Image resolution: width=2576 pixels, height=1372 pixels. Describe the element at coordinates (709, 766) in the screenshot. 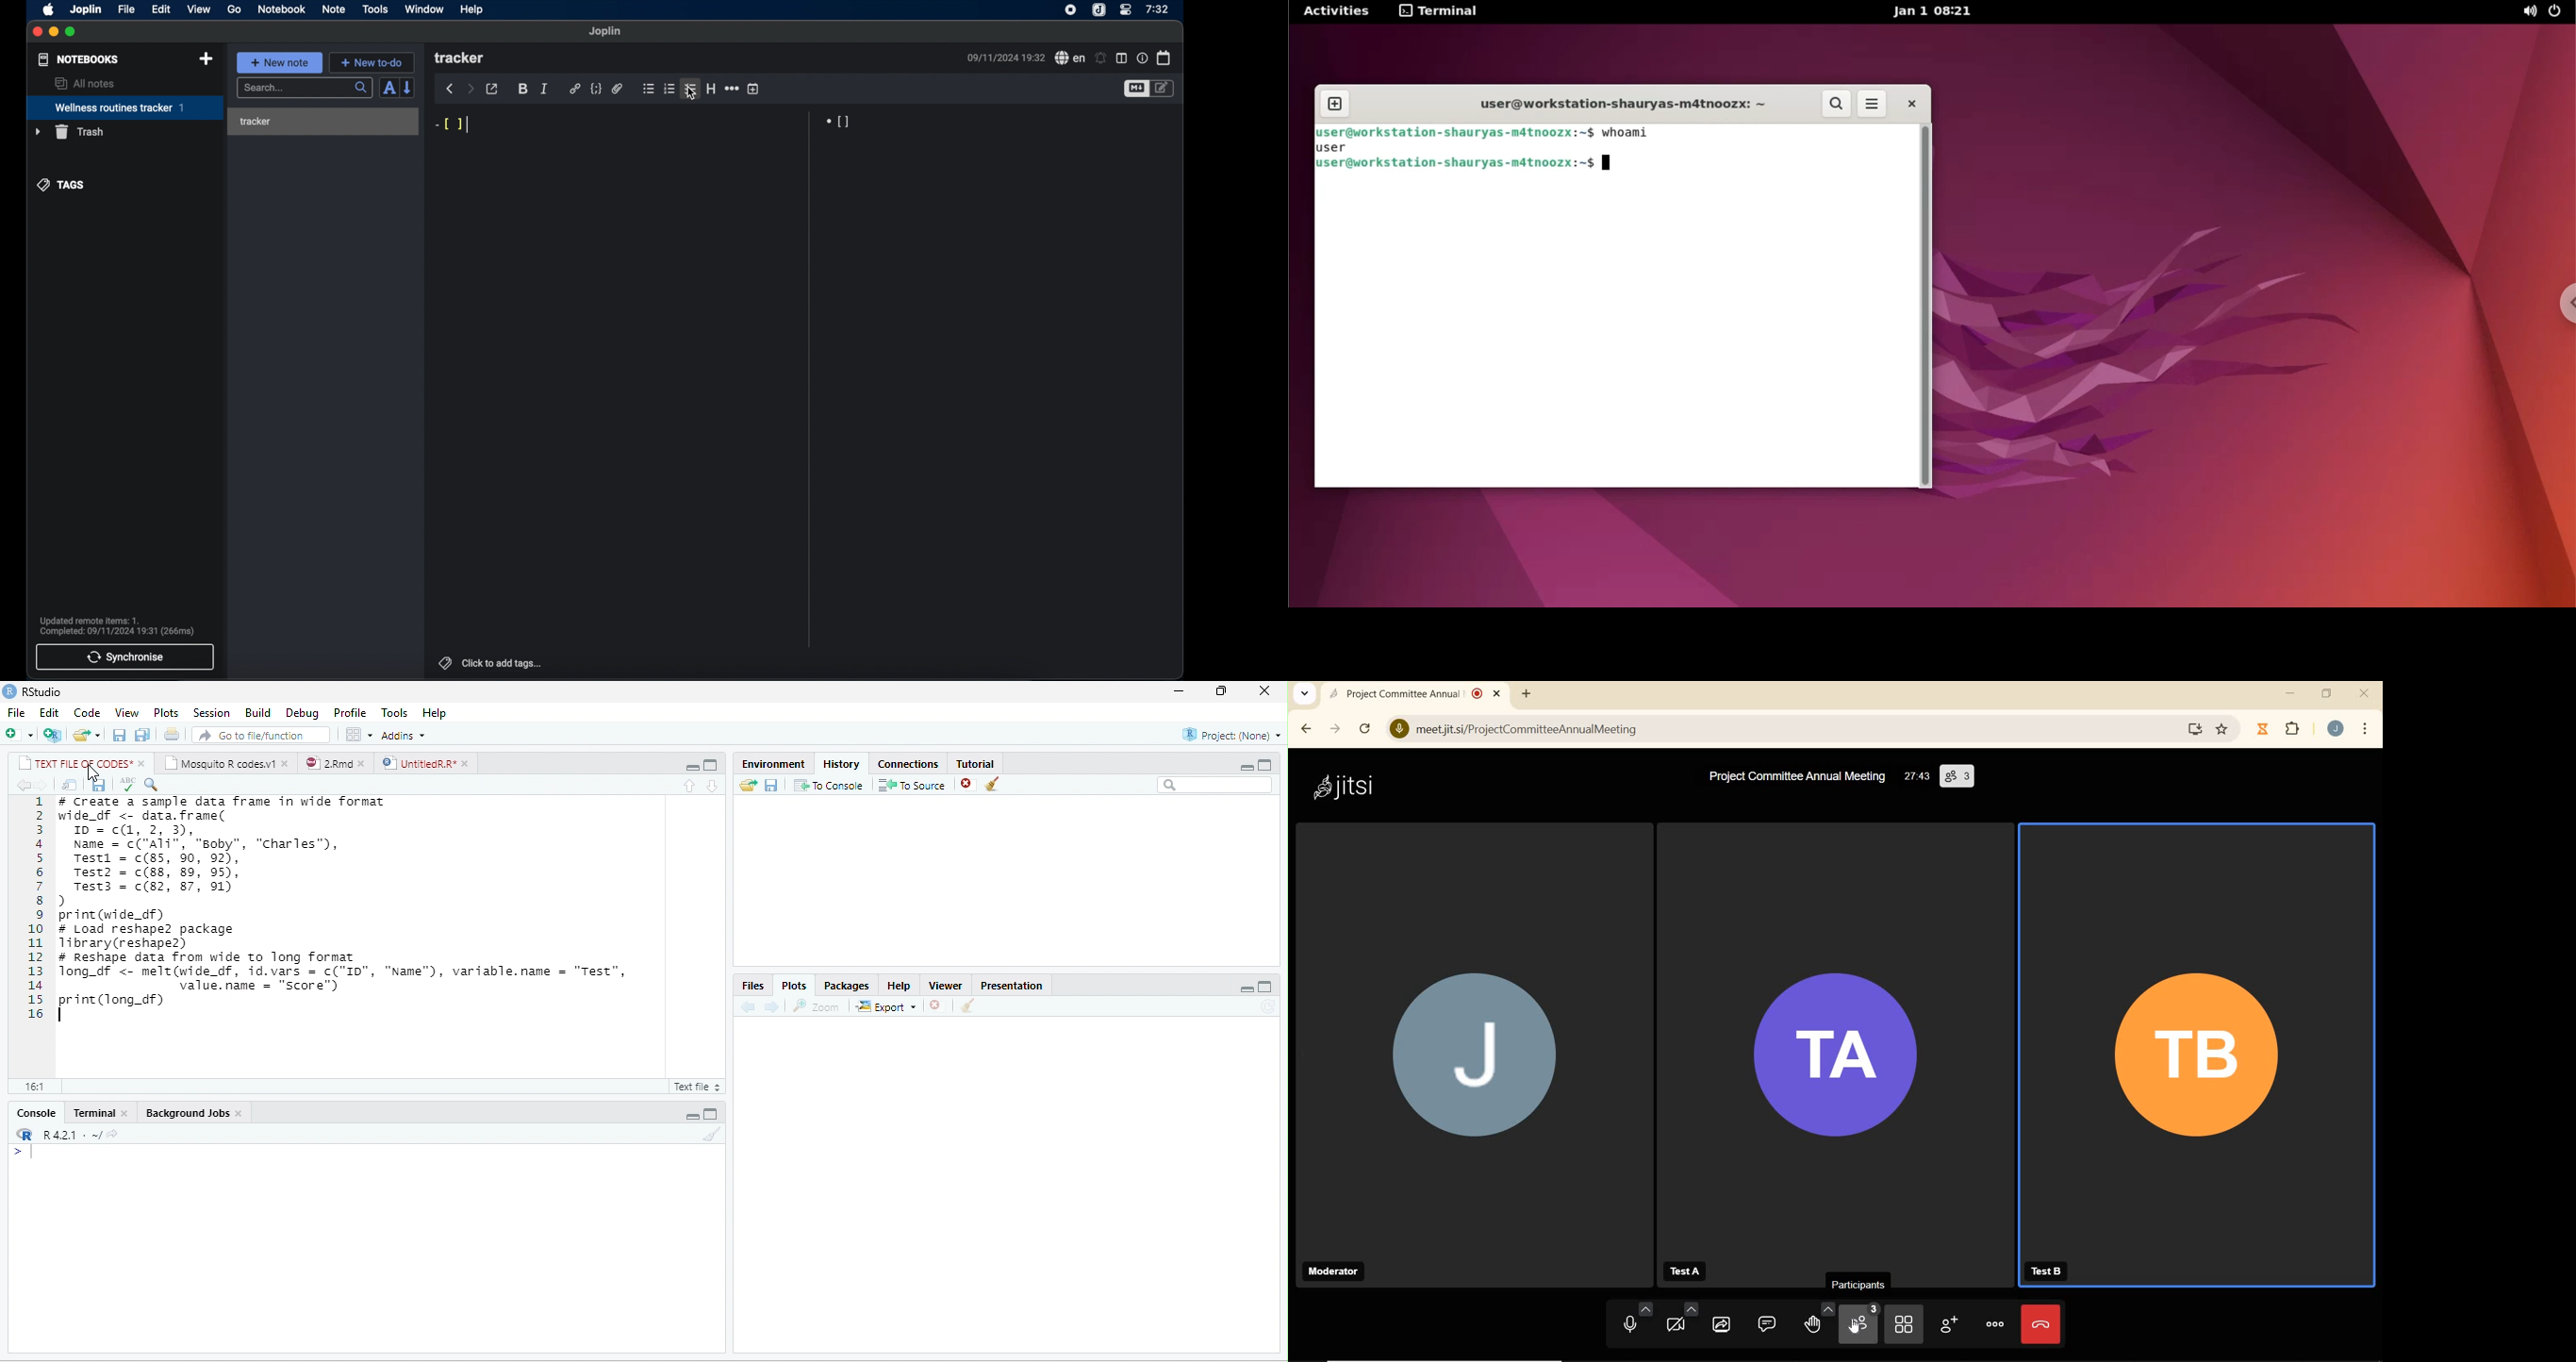

I see `maximize` at that location.